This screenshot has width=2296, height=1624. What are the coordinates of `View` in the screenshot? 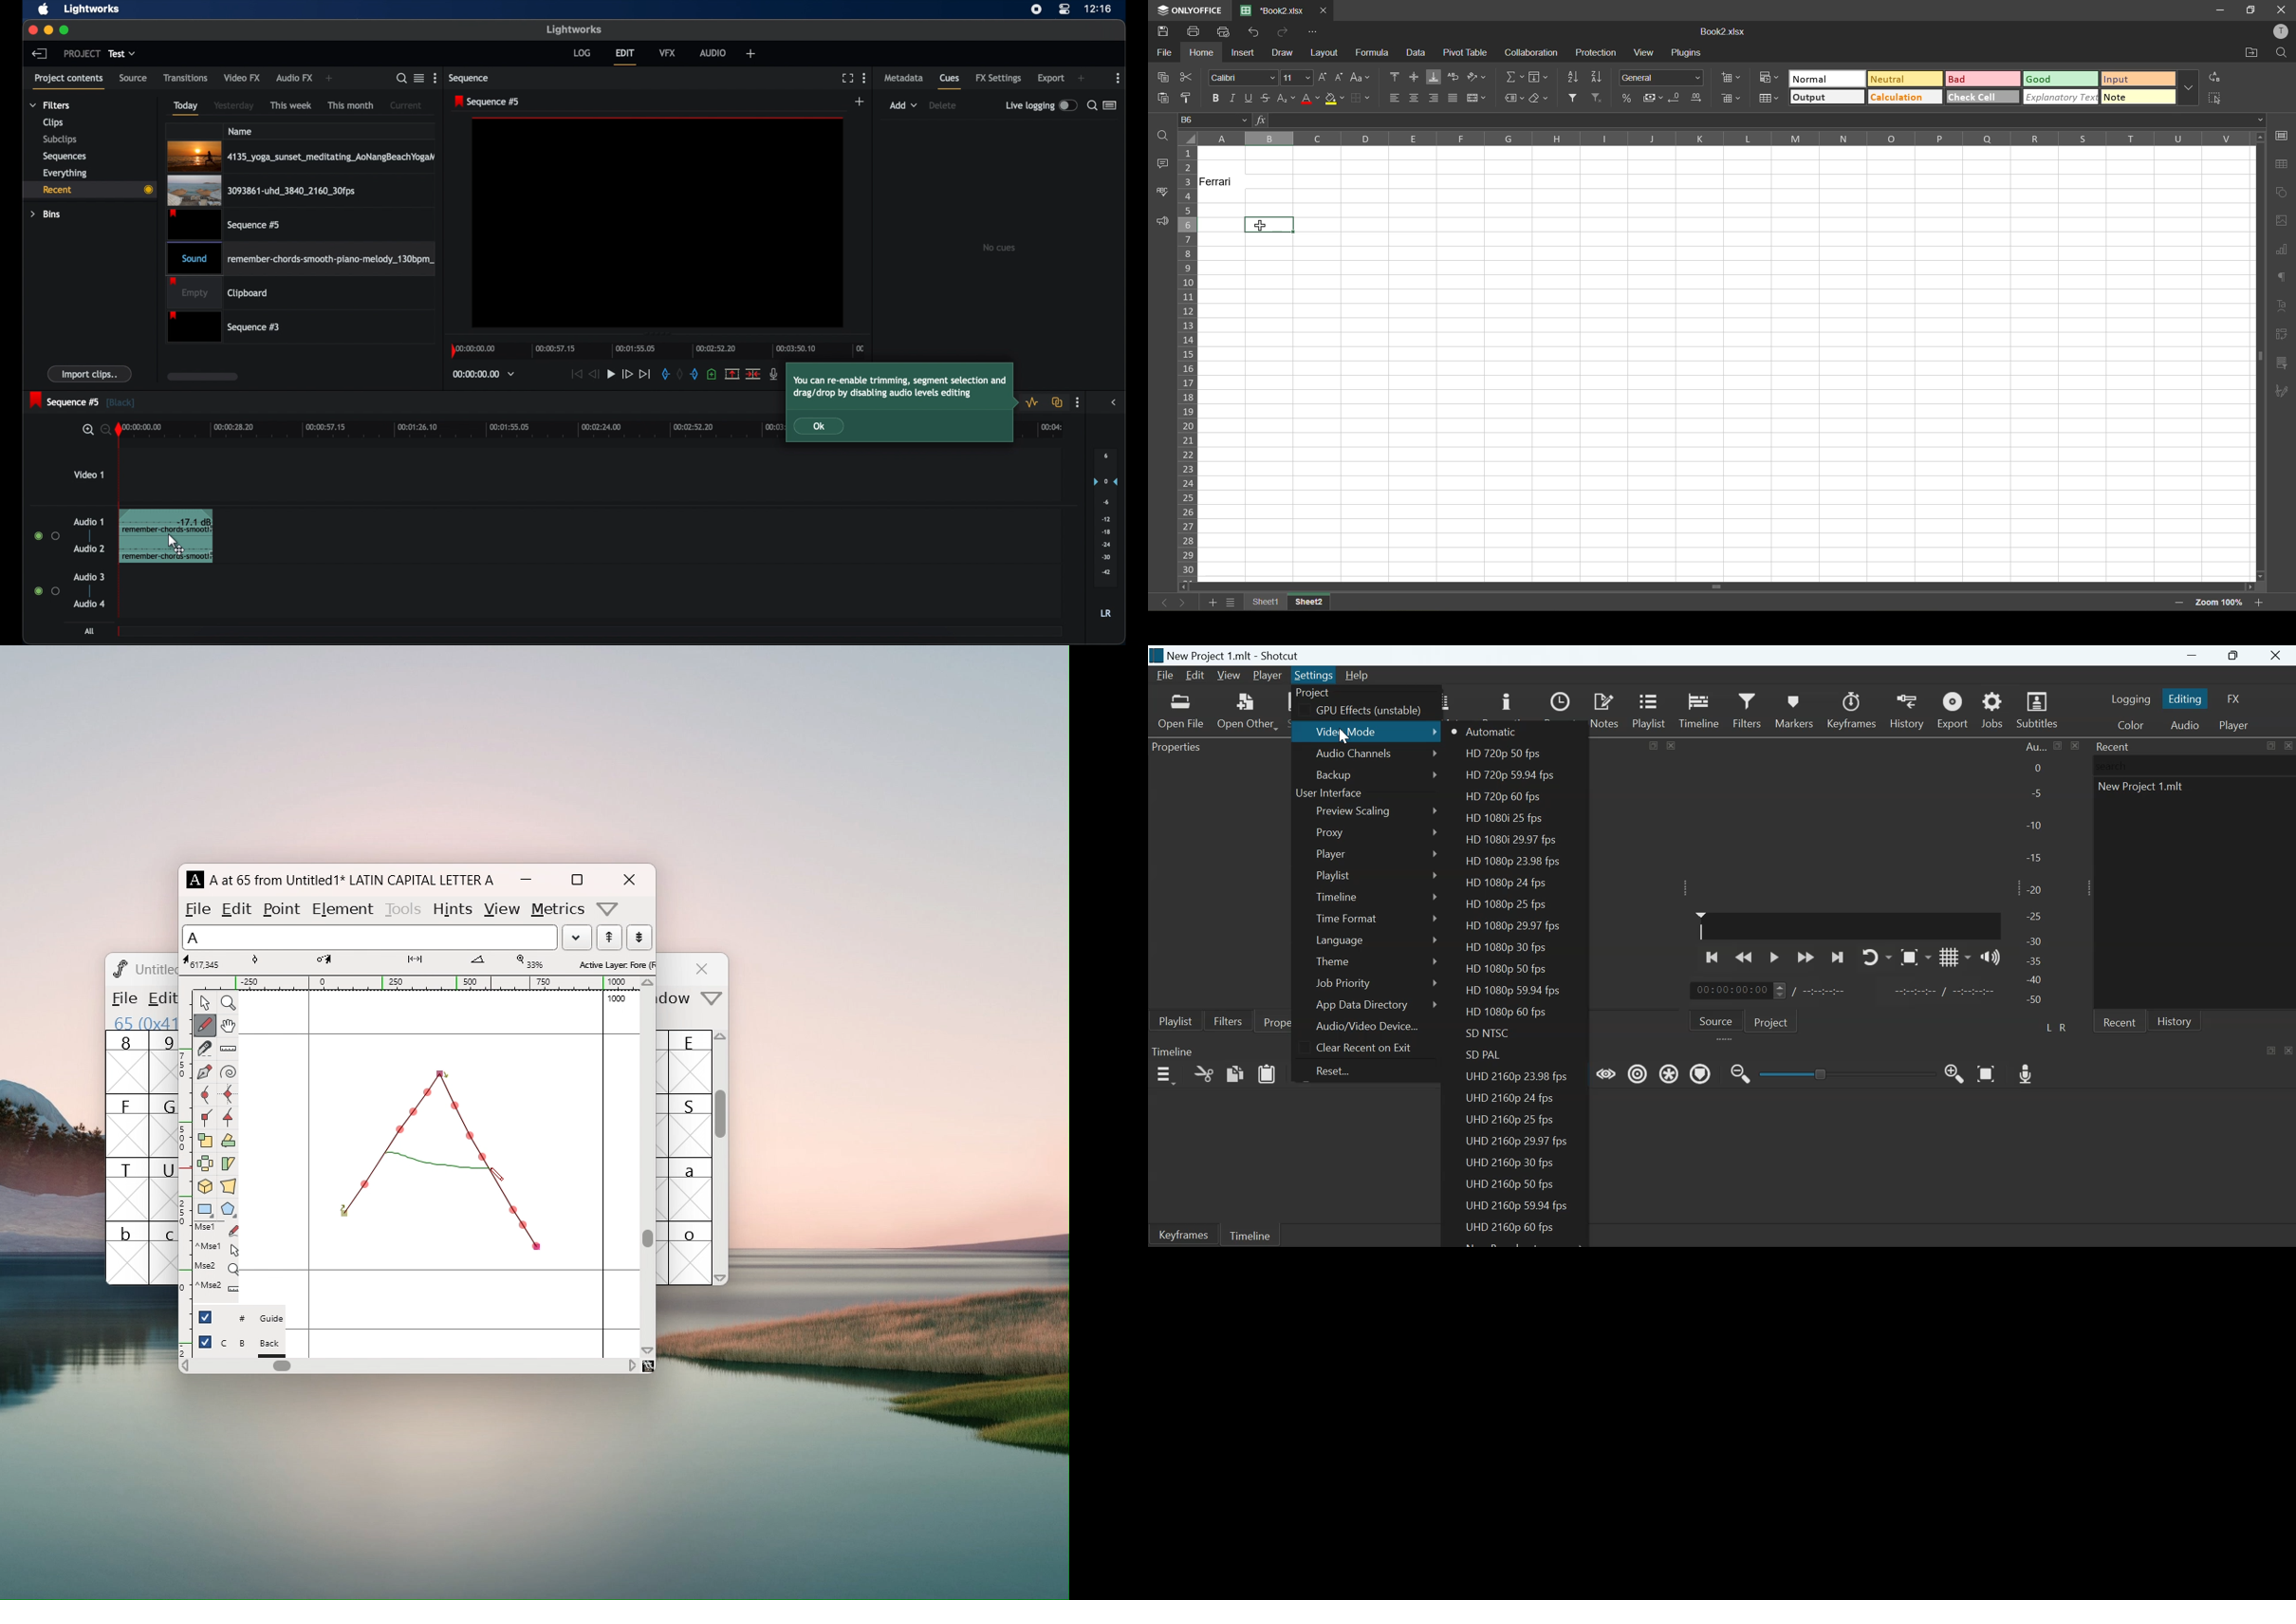 It's located at (1228, 676).